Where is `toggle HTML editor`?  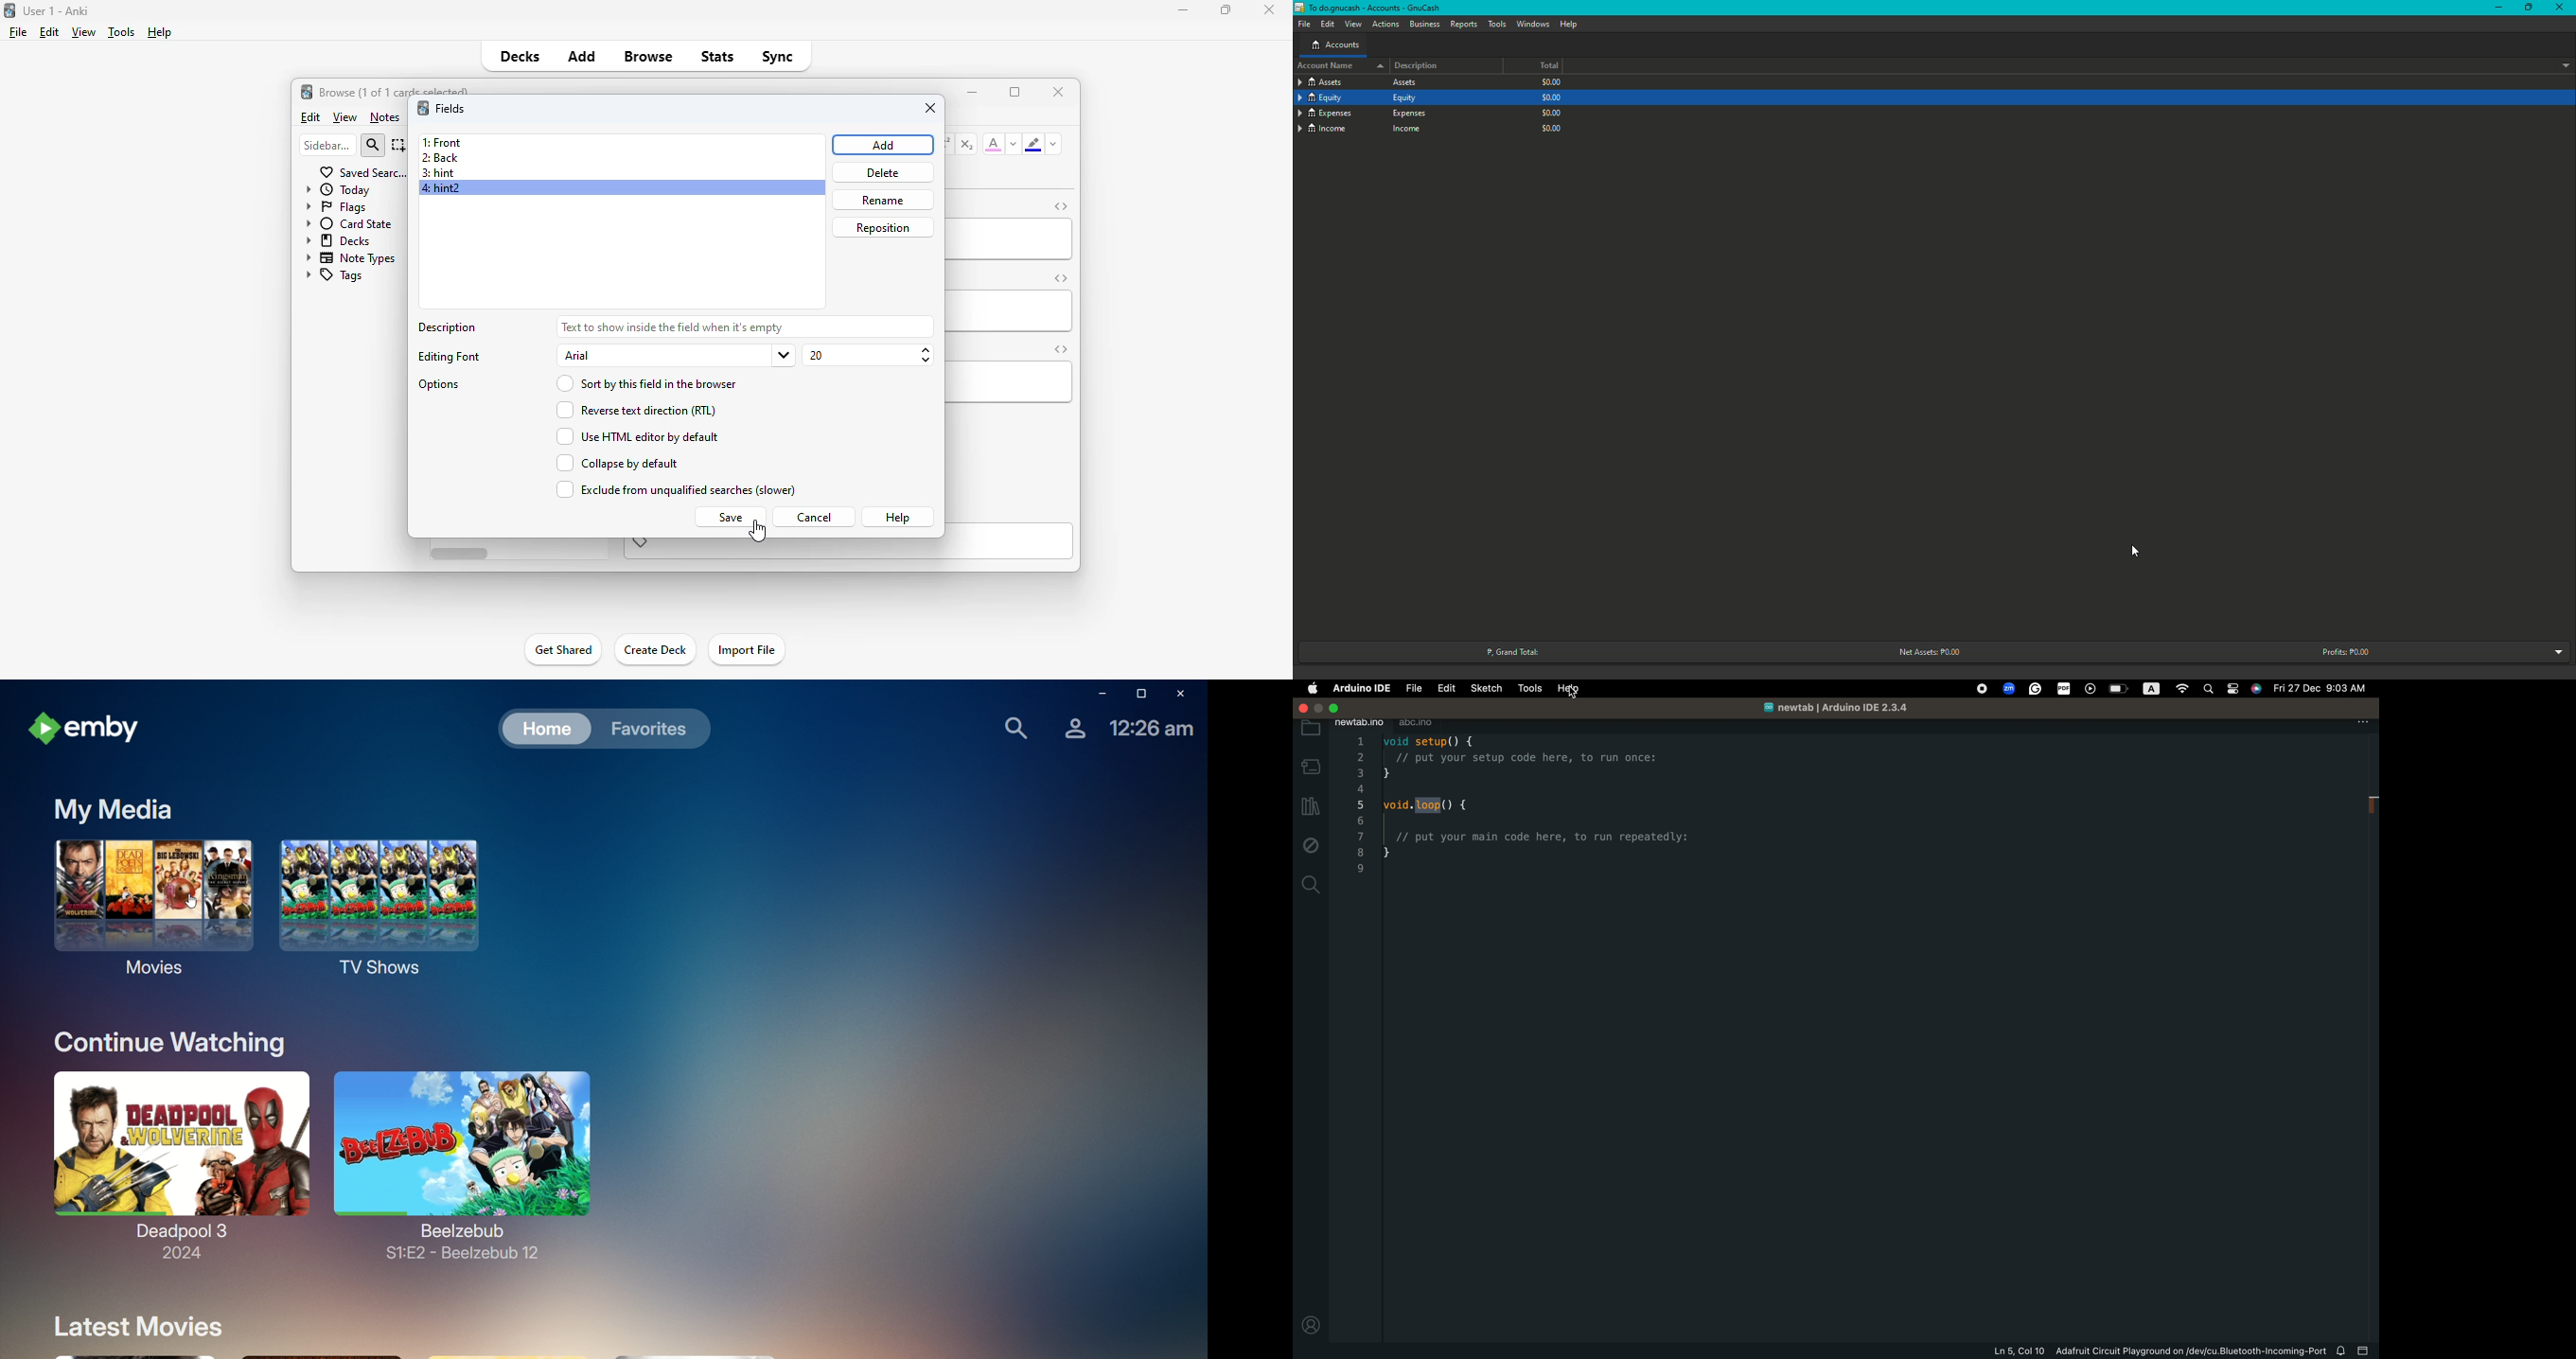 toggle HTML editor is located at coordinates (1060, 349).